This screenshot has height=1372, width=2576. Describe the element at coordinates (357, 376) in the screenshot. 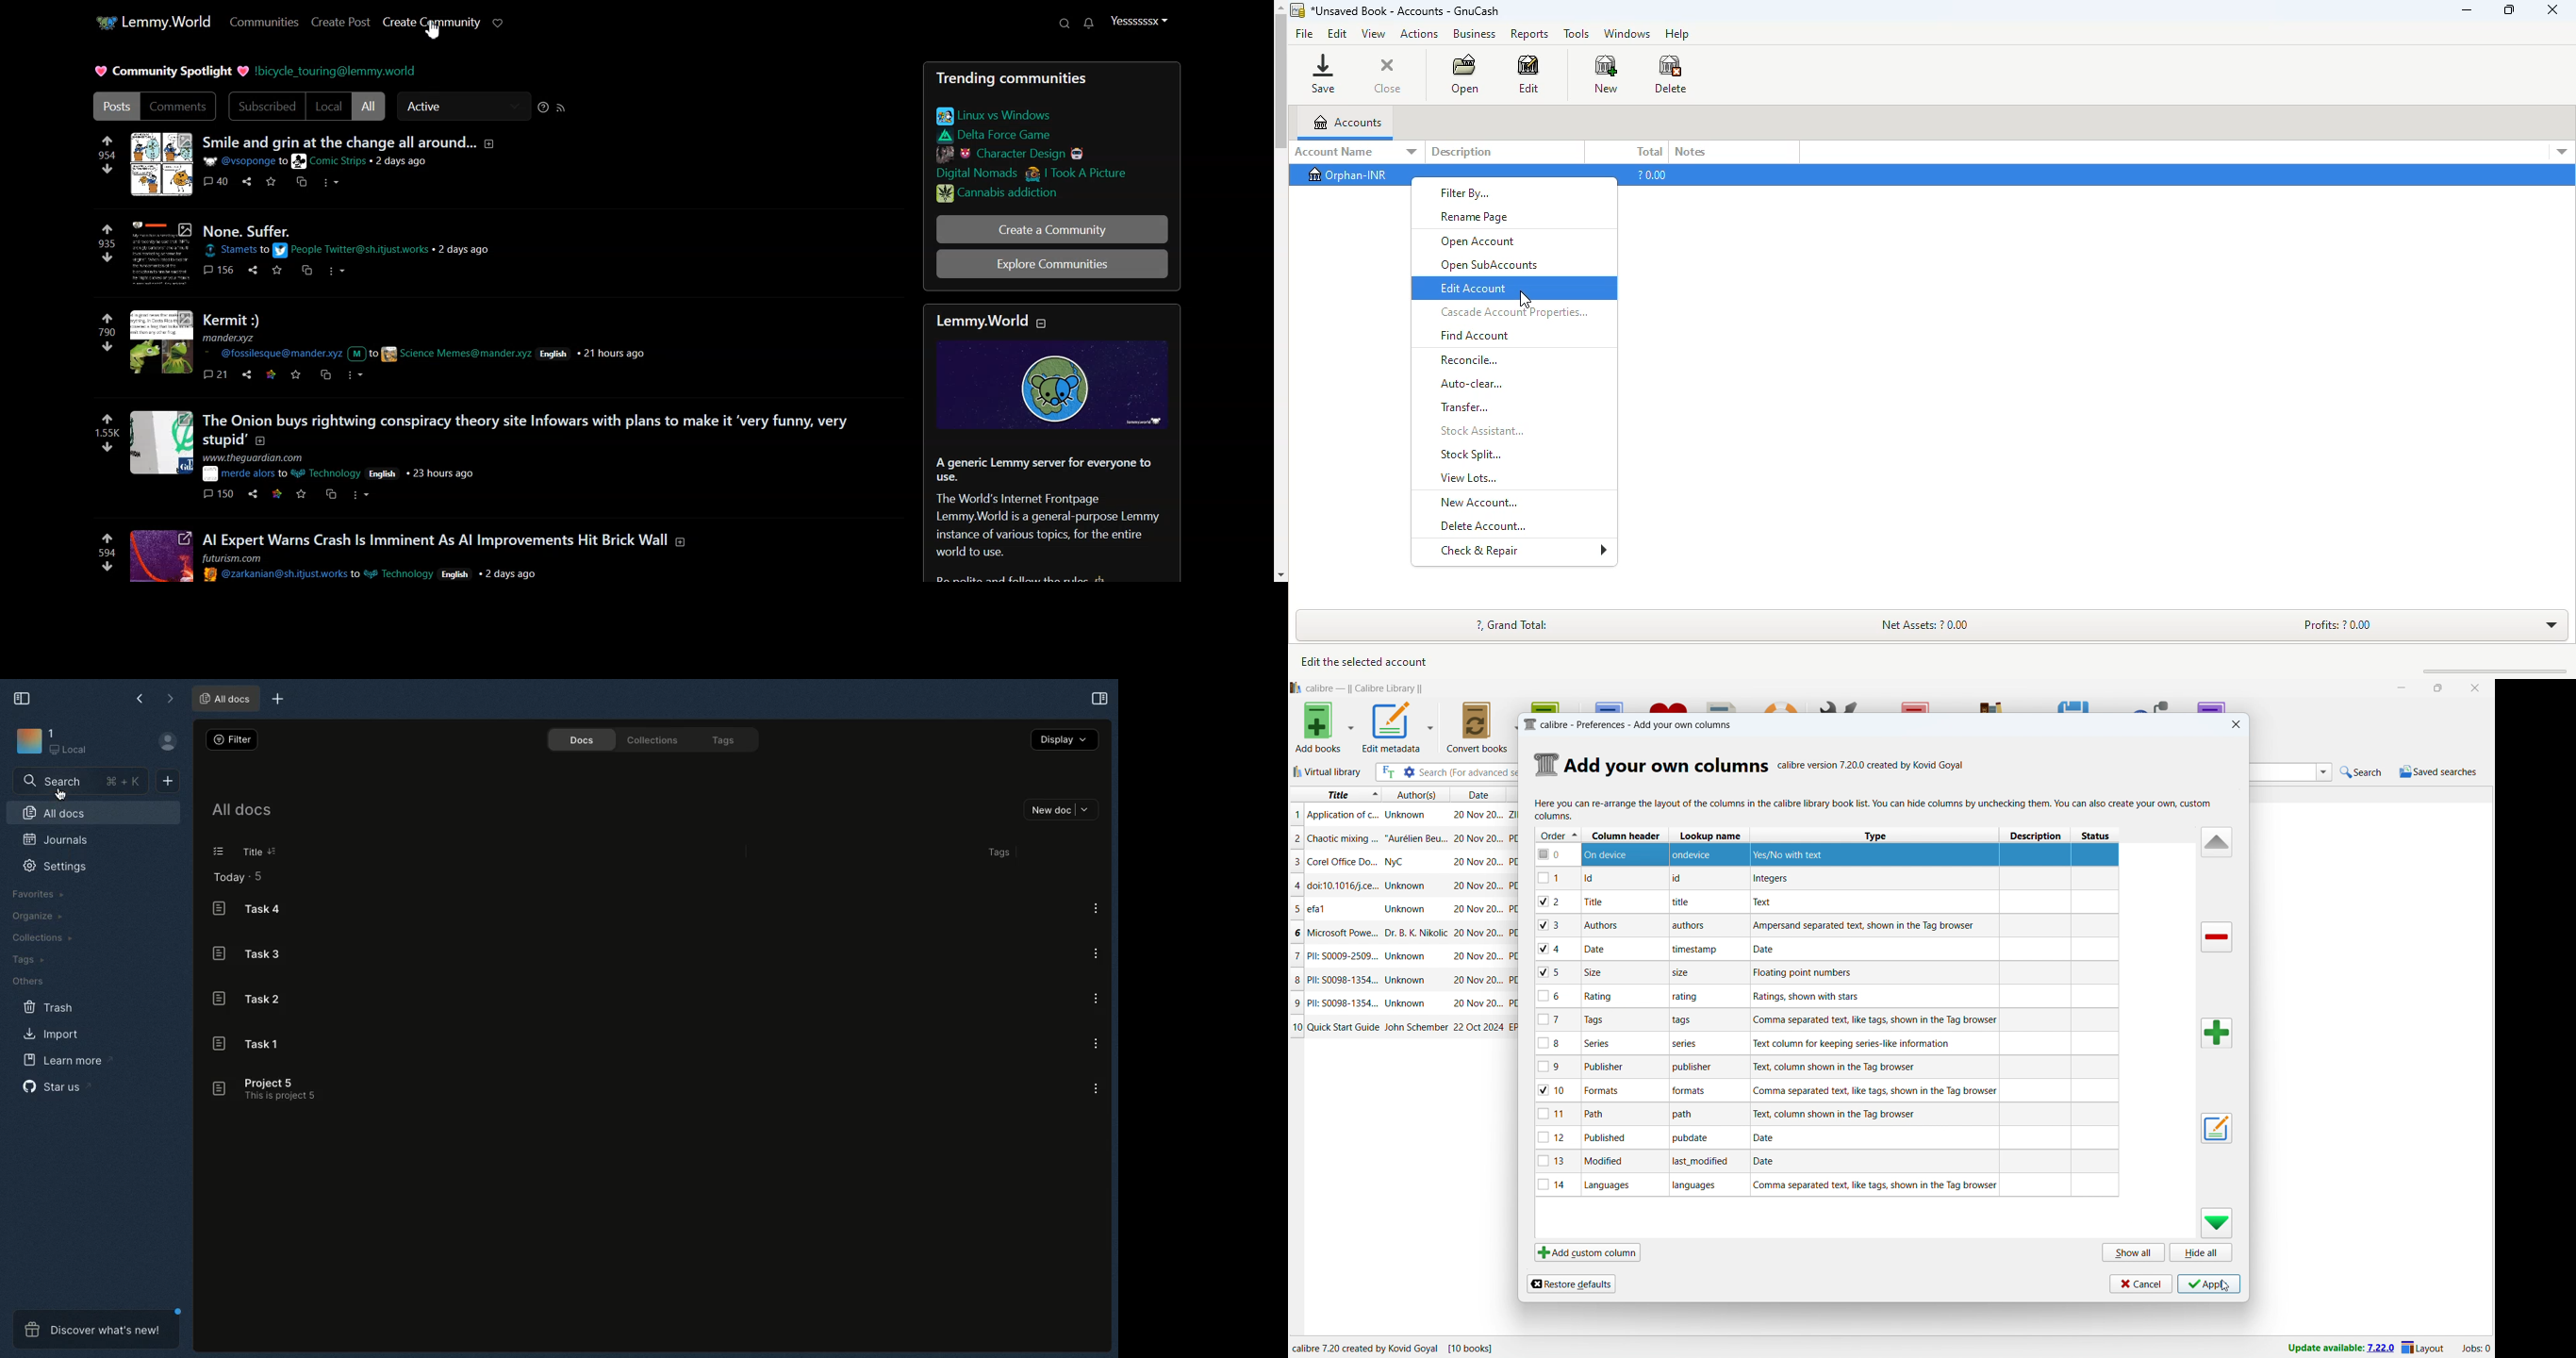

I see `more` at that location.